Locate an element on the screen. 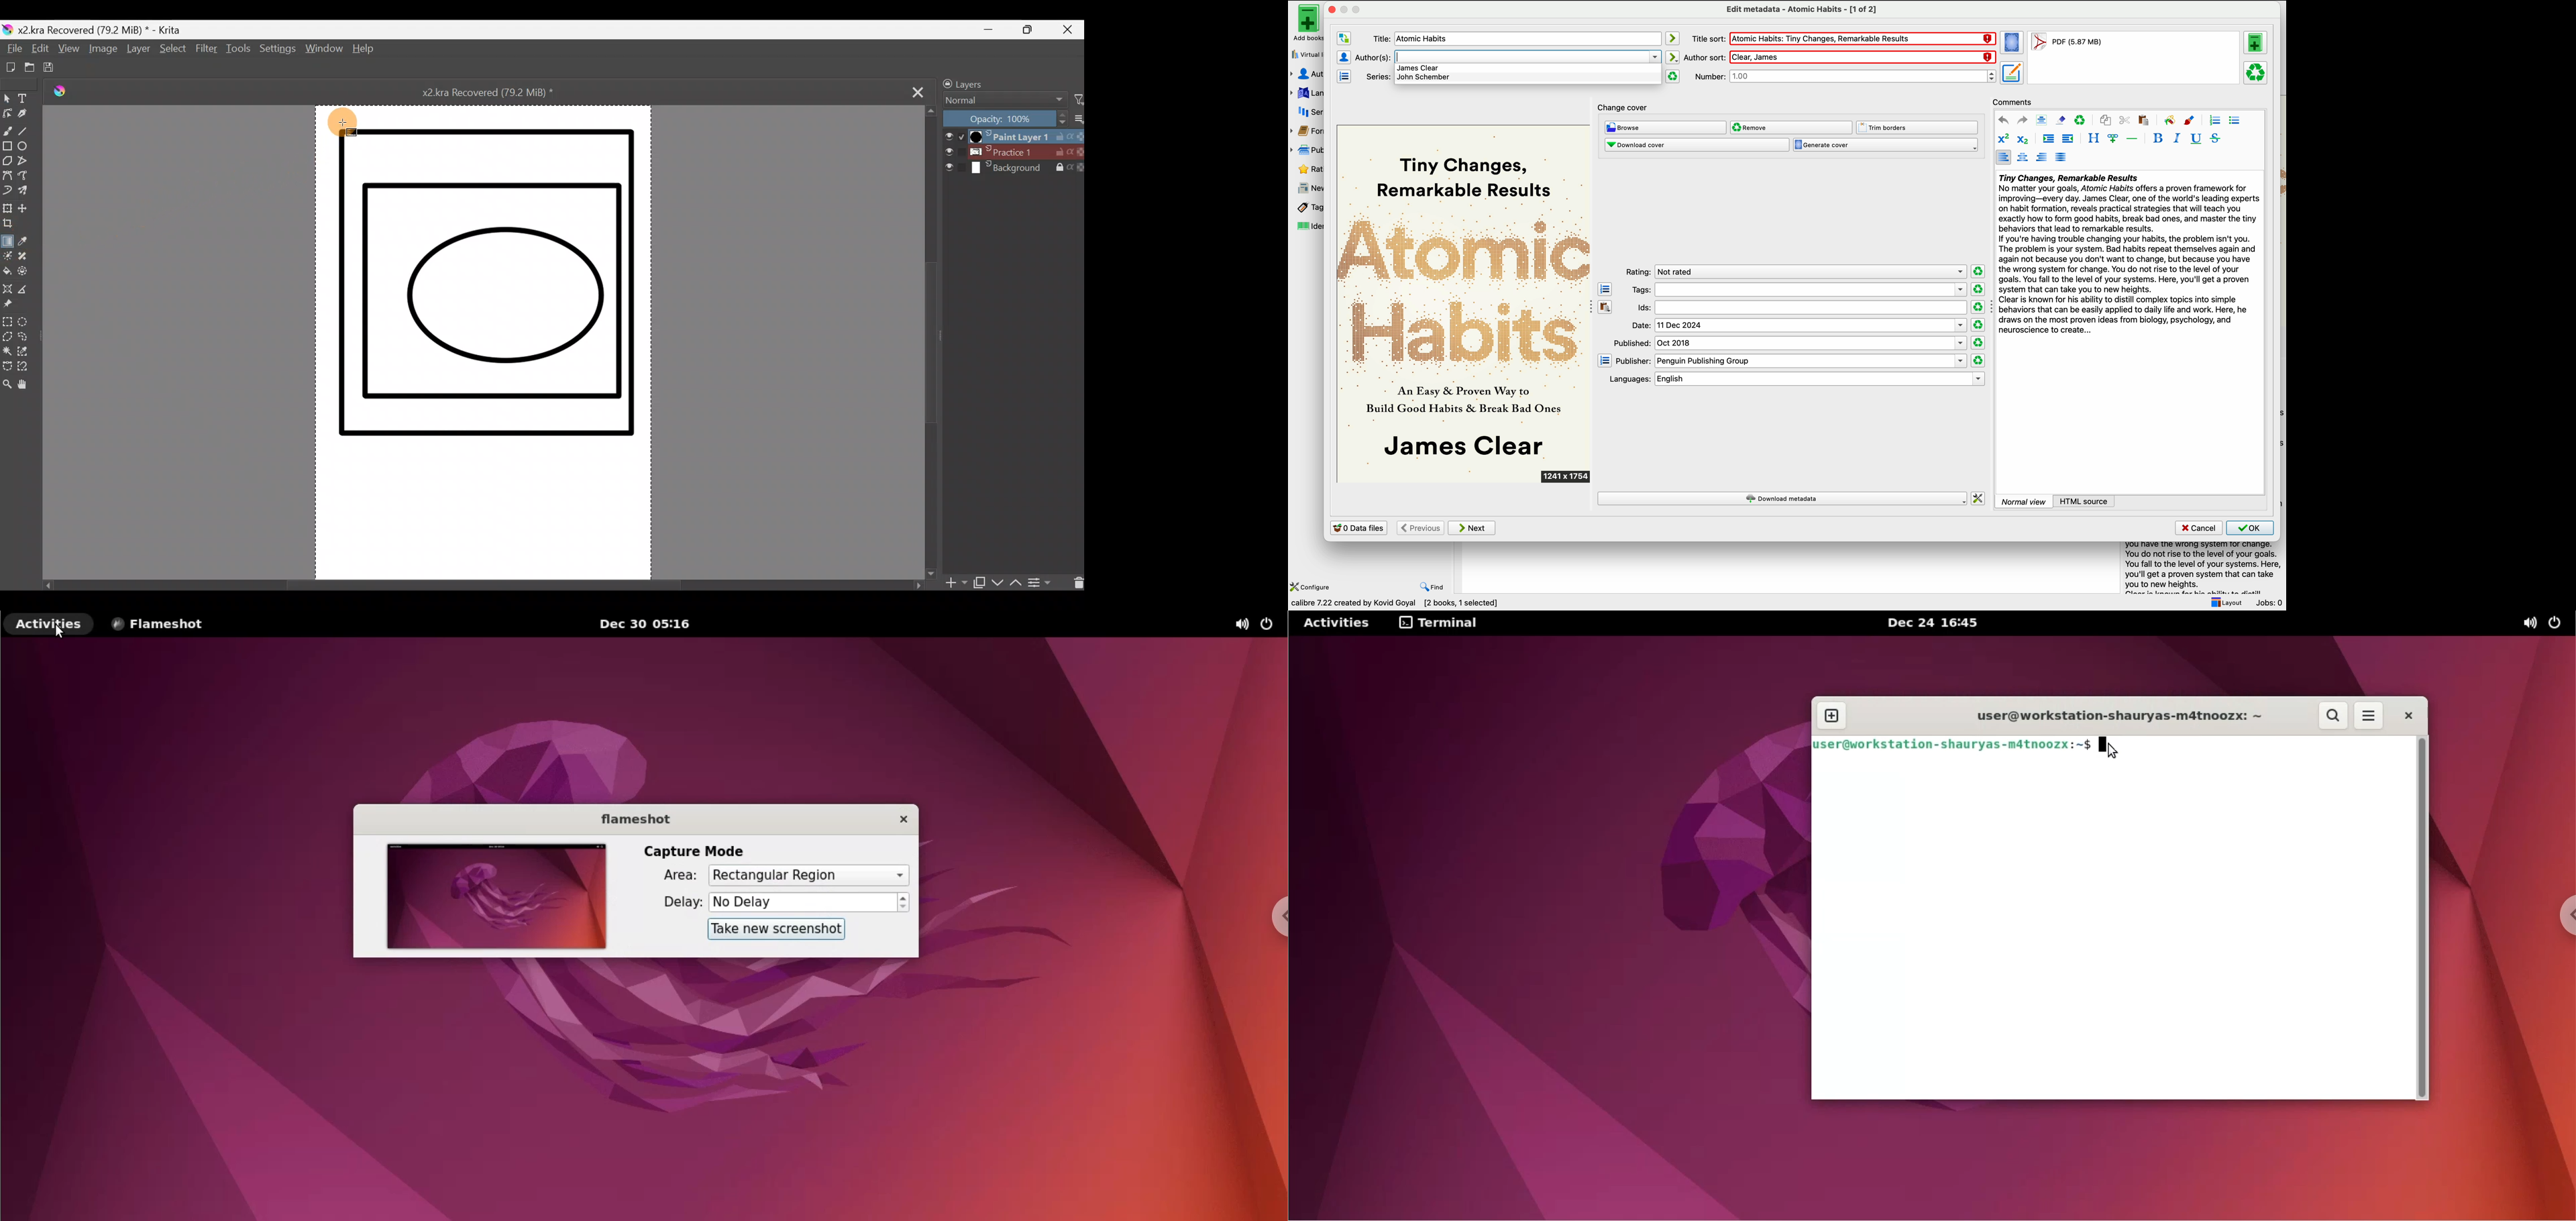 This screenshot has width=2576, height=1232. edit metadata is located at coordinates (1801, 10).